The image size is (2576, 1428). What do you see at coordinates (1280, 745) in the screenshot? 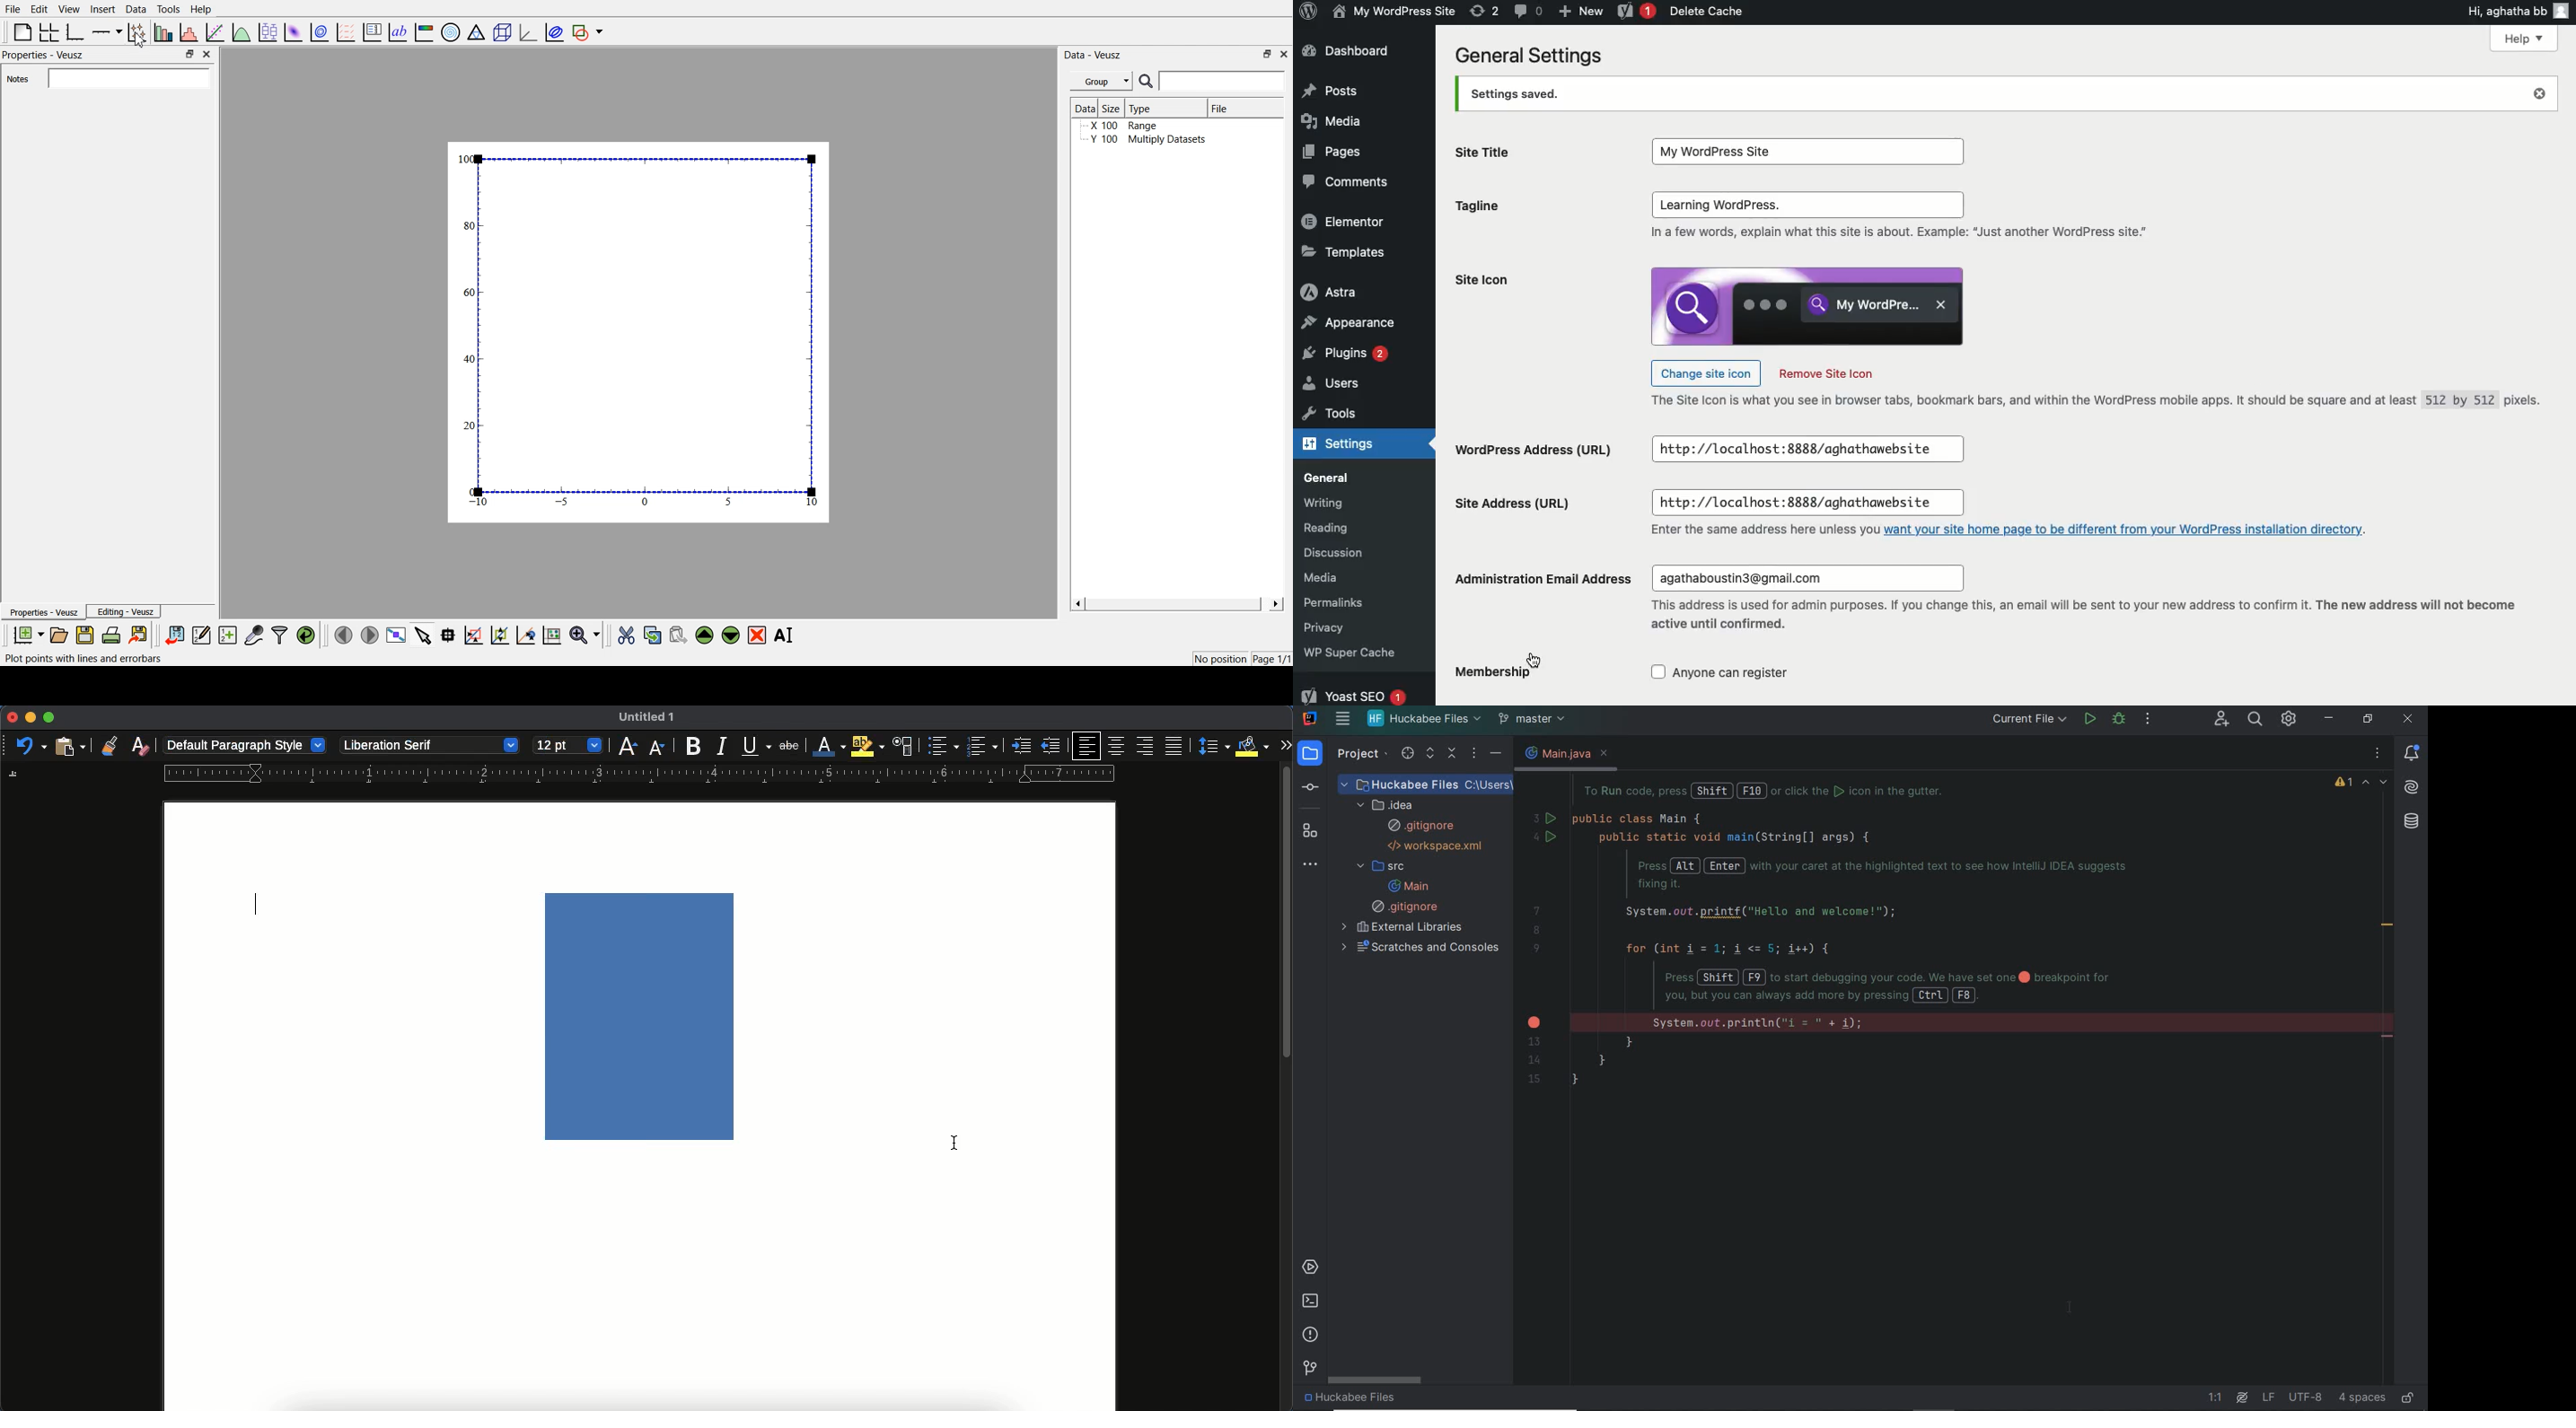
I see `expand` at bounding box center [1280, 745].